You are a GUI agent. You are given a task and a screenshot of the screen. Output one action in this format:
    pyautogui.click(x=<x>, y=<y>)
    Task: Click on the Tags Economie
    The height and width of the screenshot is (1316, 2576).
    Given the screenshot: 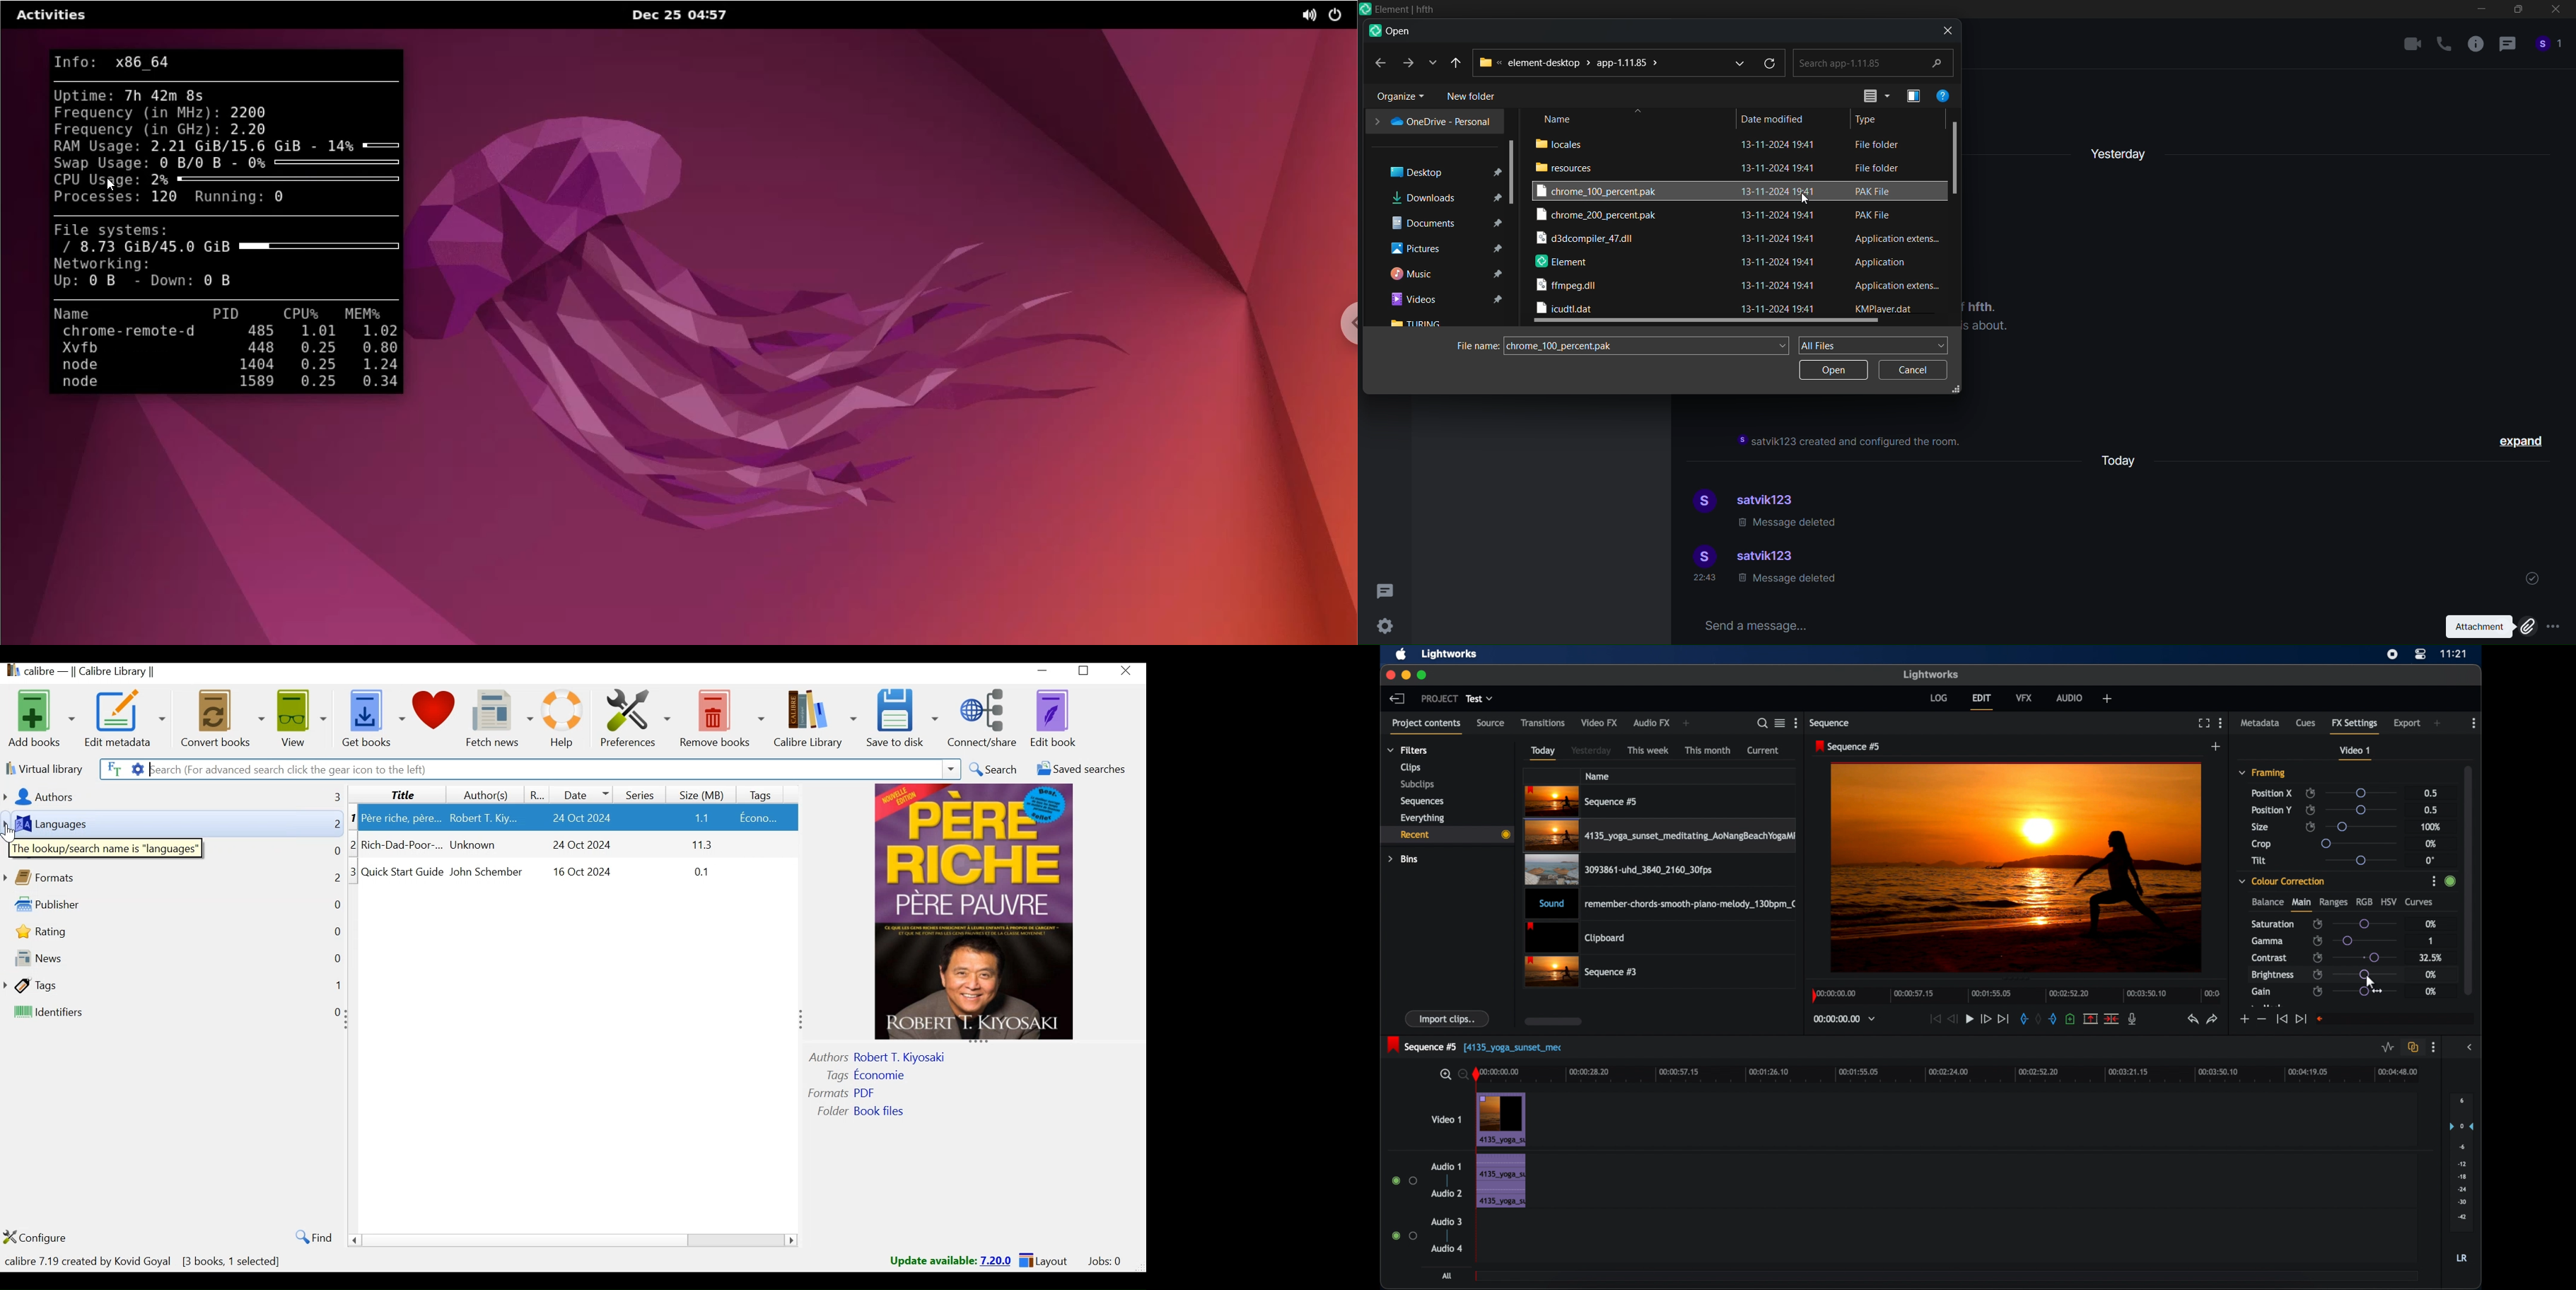 What is the action you would take?
    pyautogui.click(x=868, y=1074)
    